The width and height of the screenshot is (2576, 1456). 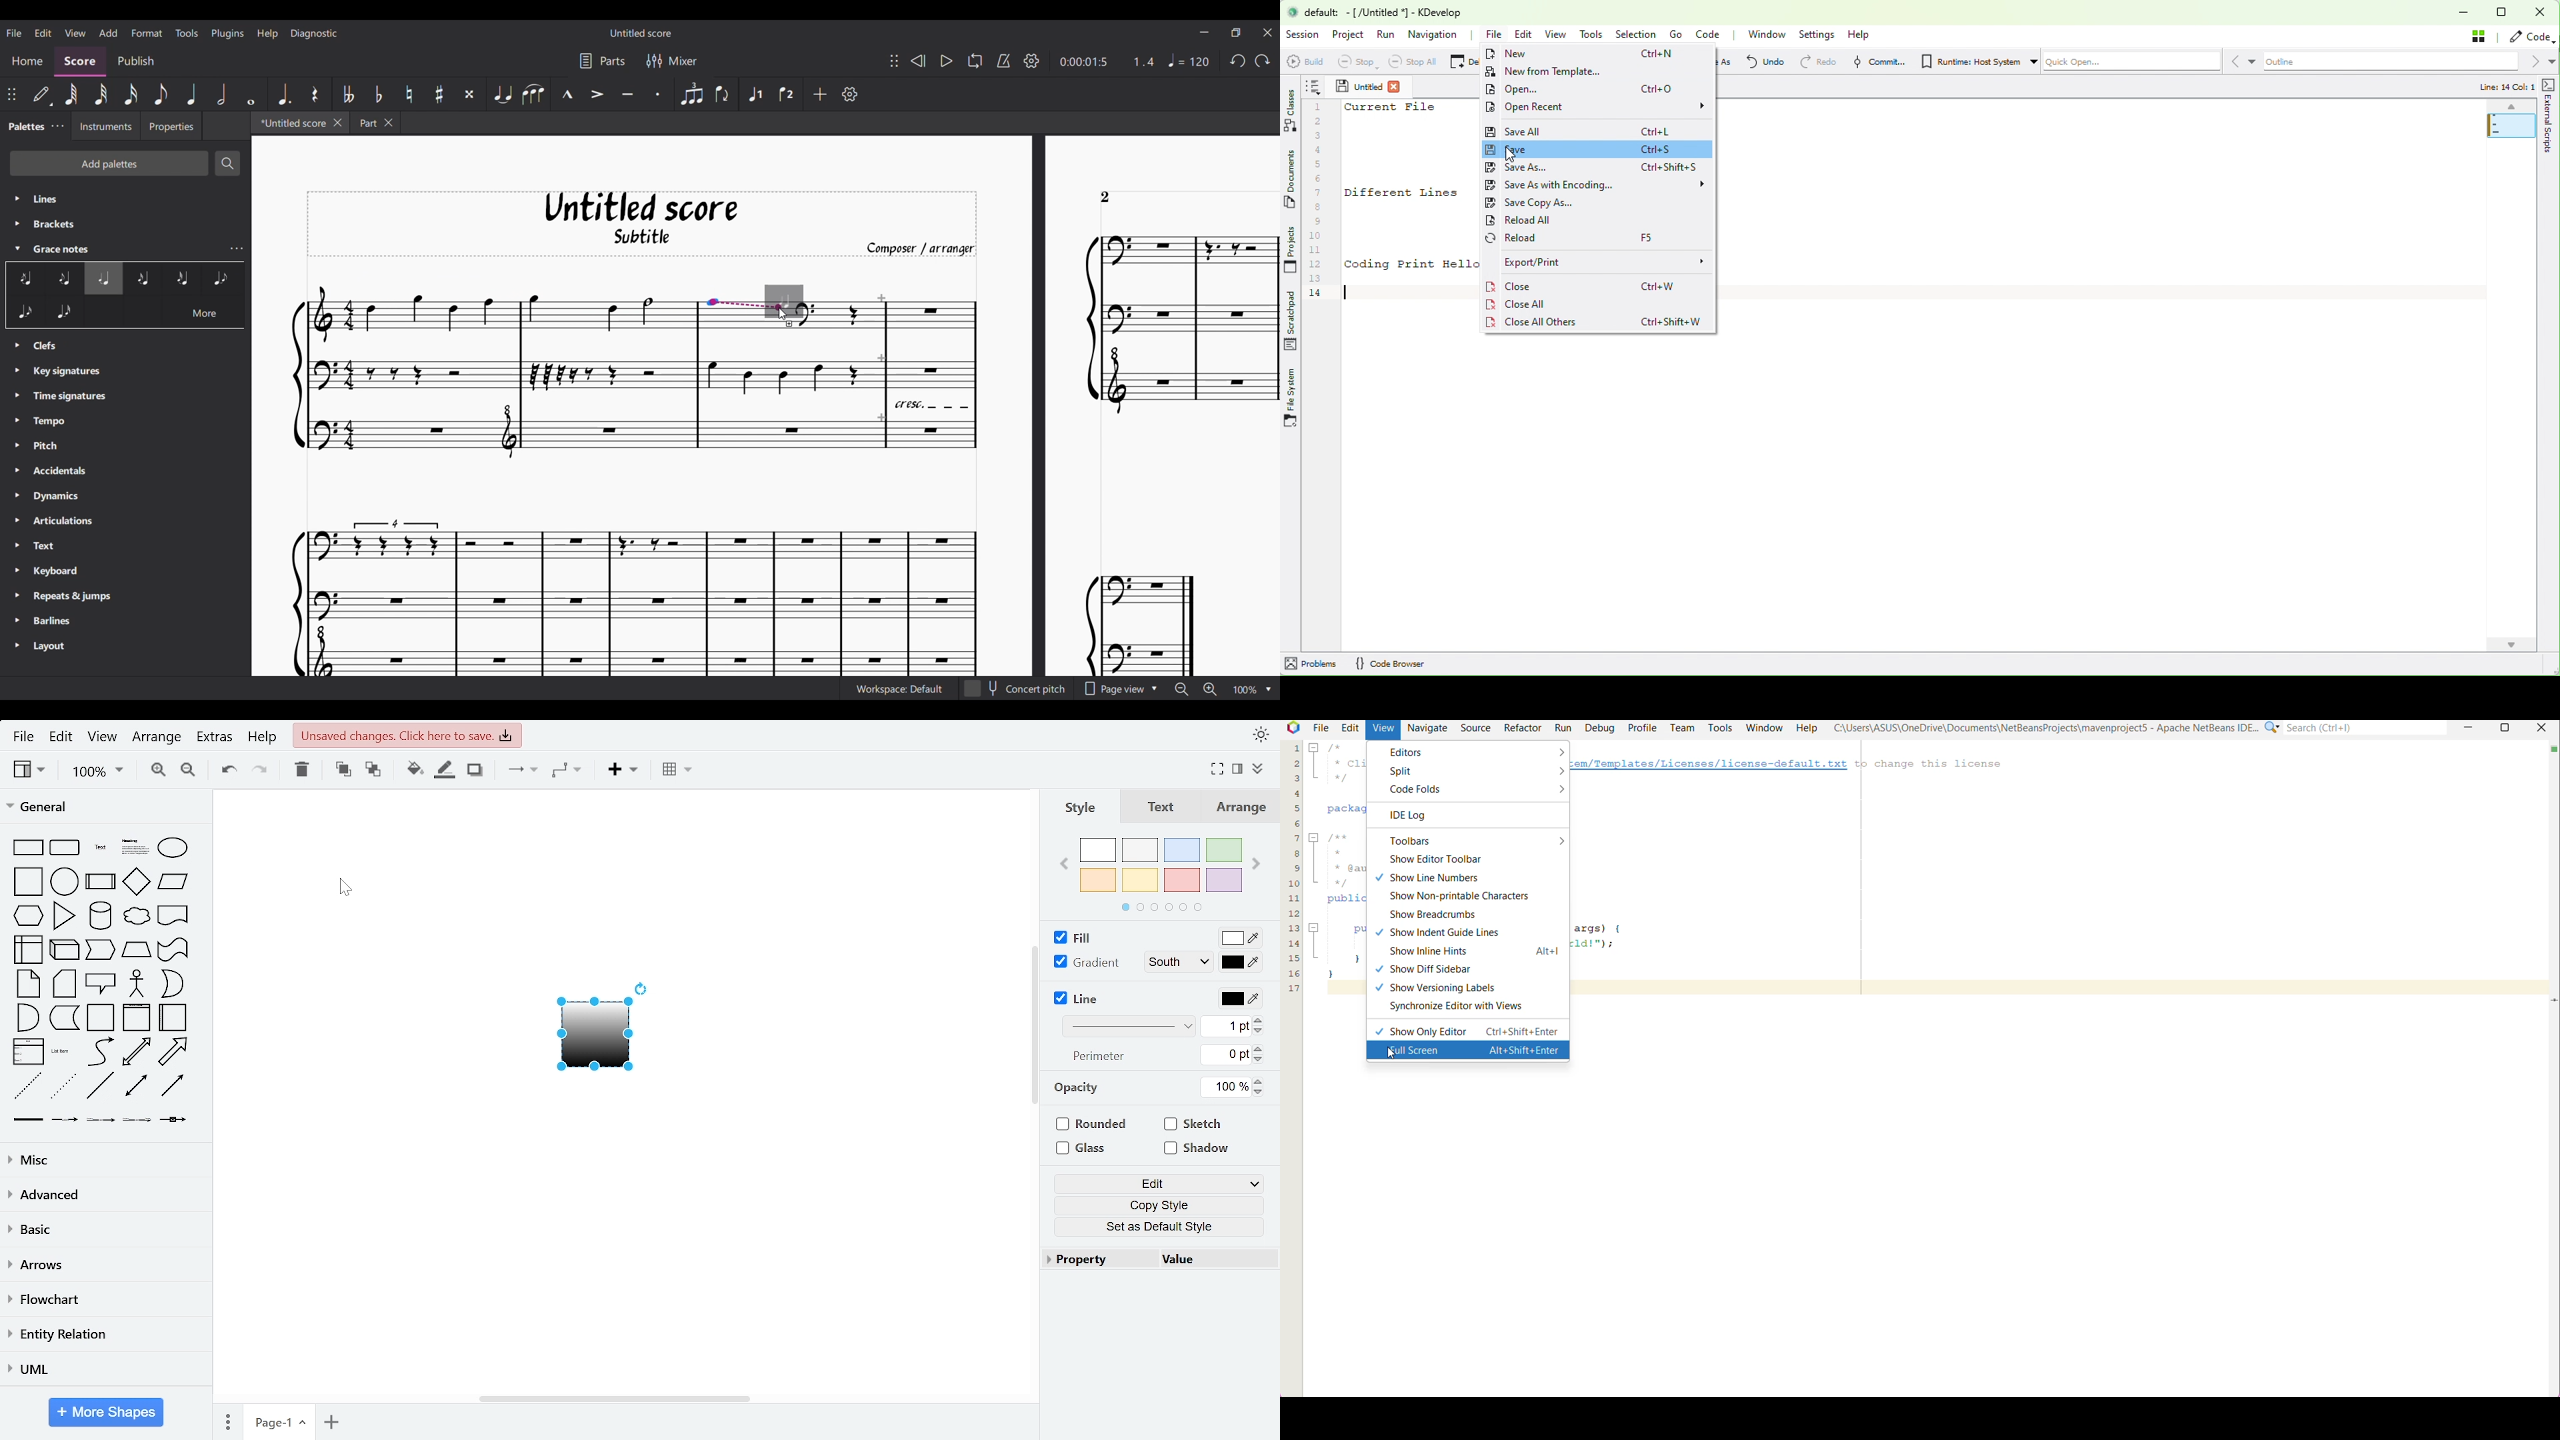 What do you see at coordinates (1205, 32) in the screenshot?
I see `Minimize` at bounding box center [1205, 32].